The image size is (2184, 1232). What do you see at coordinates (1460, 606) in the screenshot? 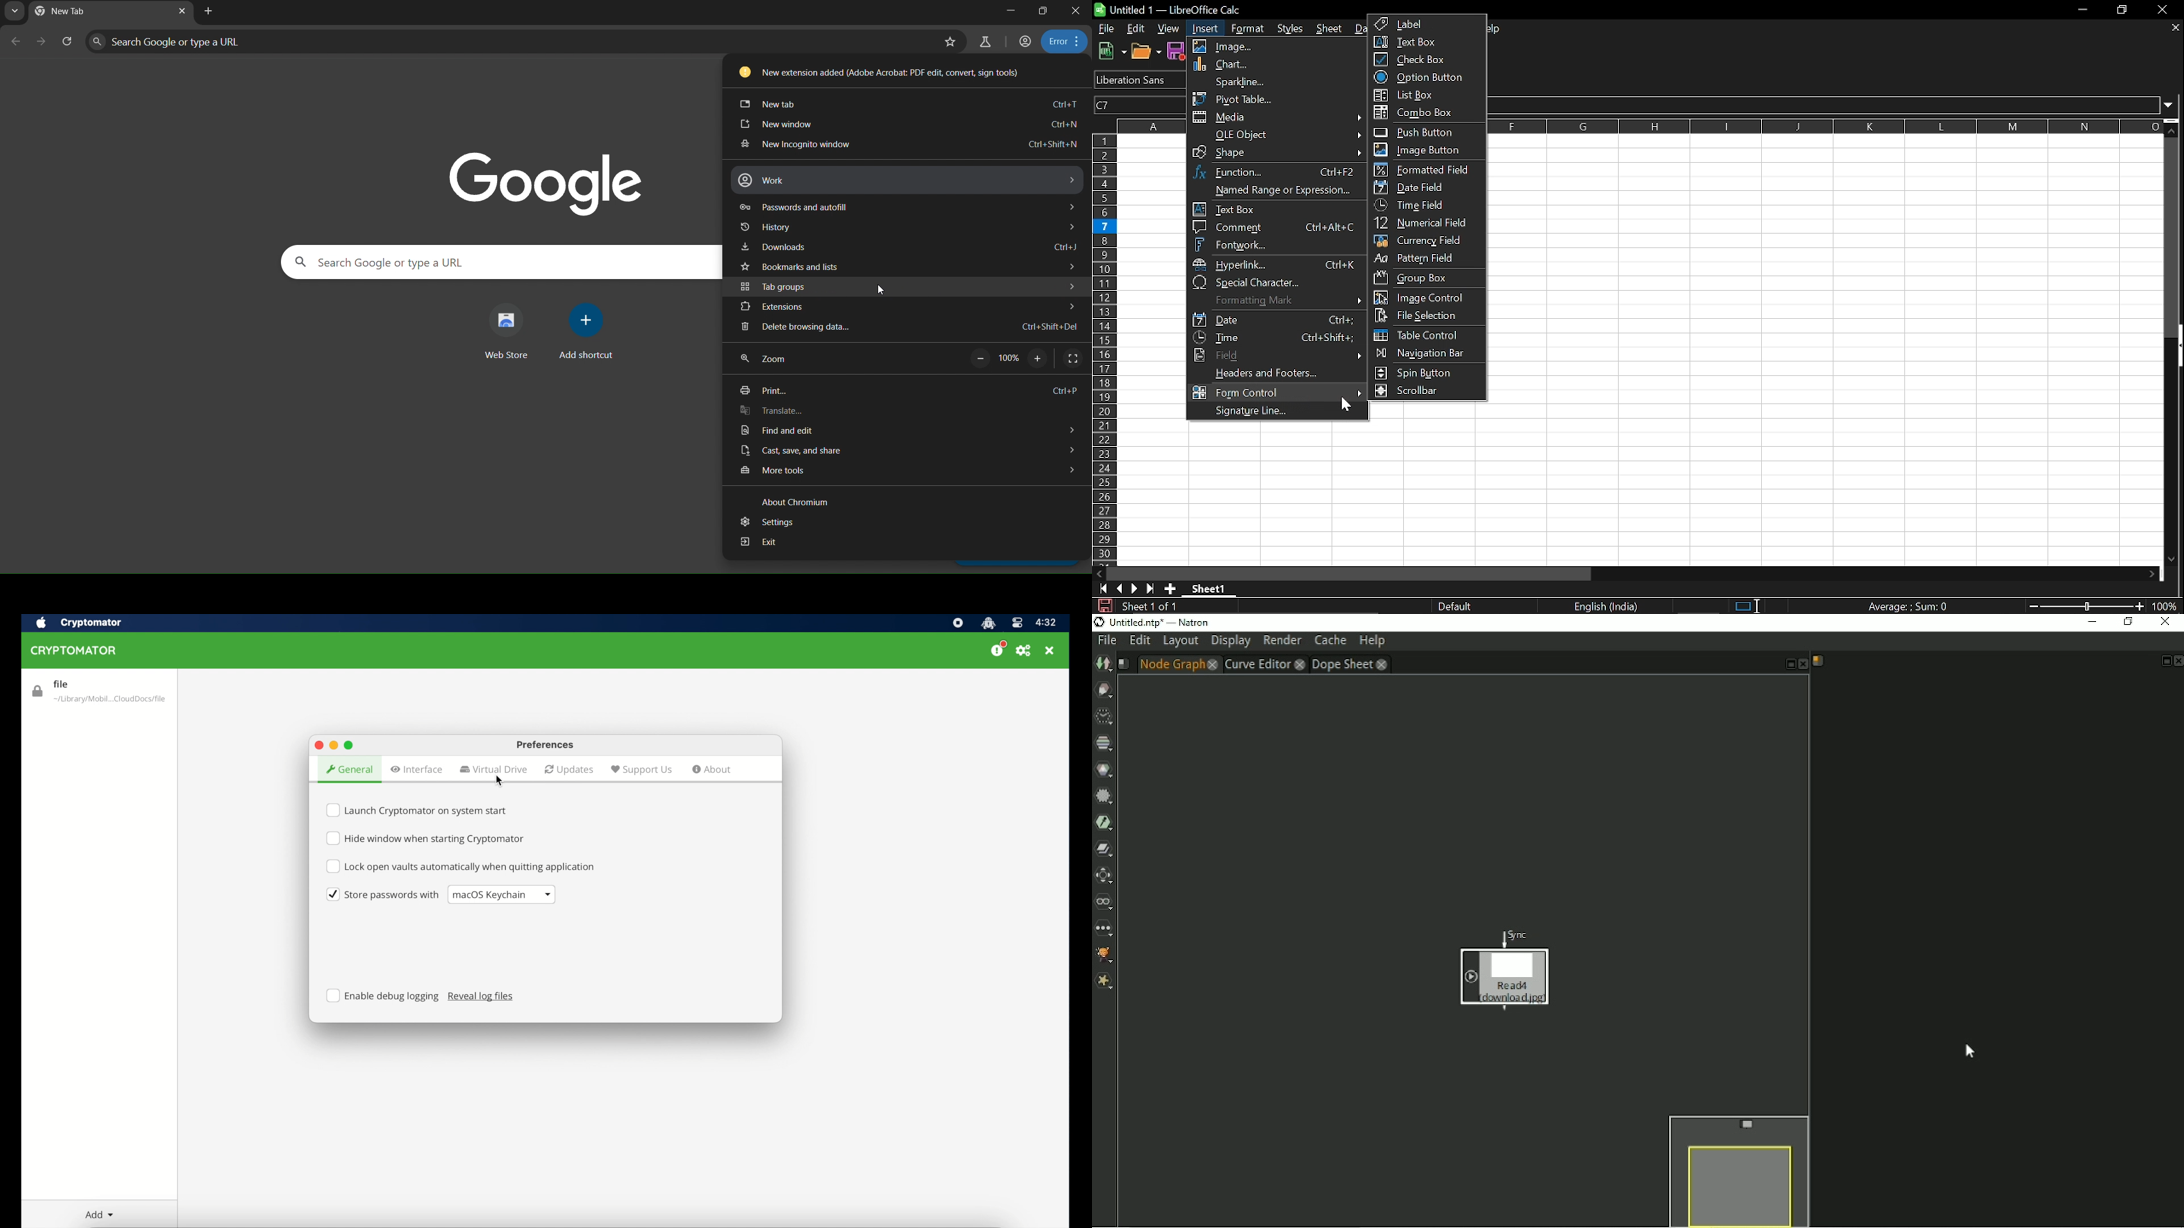
I see `Default` at bounding box center [1460, 606].